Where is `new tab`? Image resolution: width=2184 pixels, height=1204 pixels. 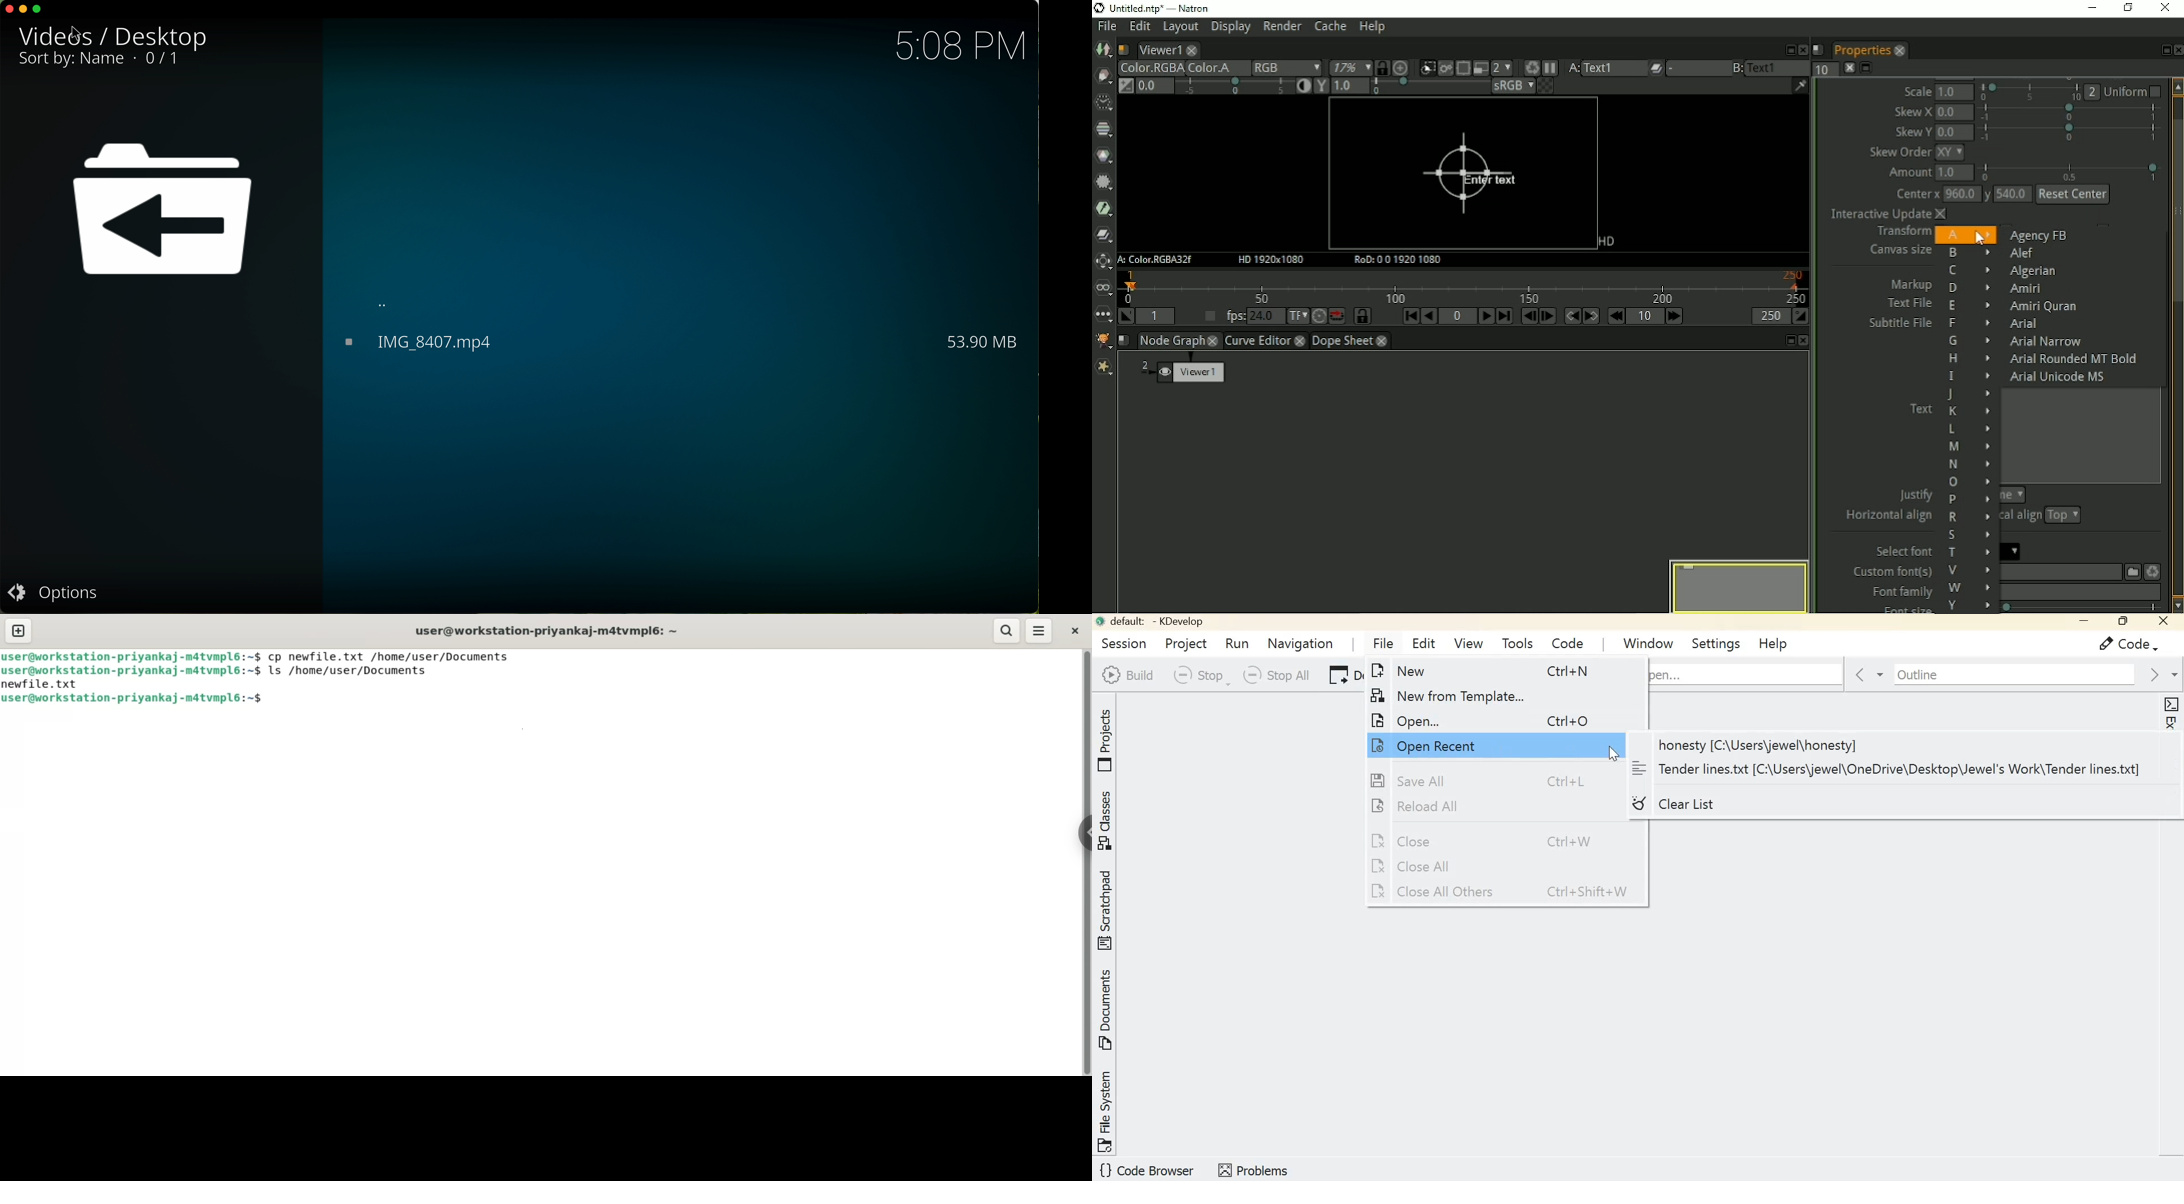
new tab is located at coordinates (18, 630).